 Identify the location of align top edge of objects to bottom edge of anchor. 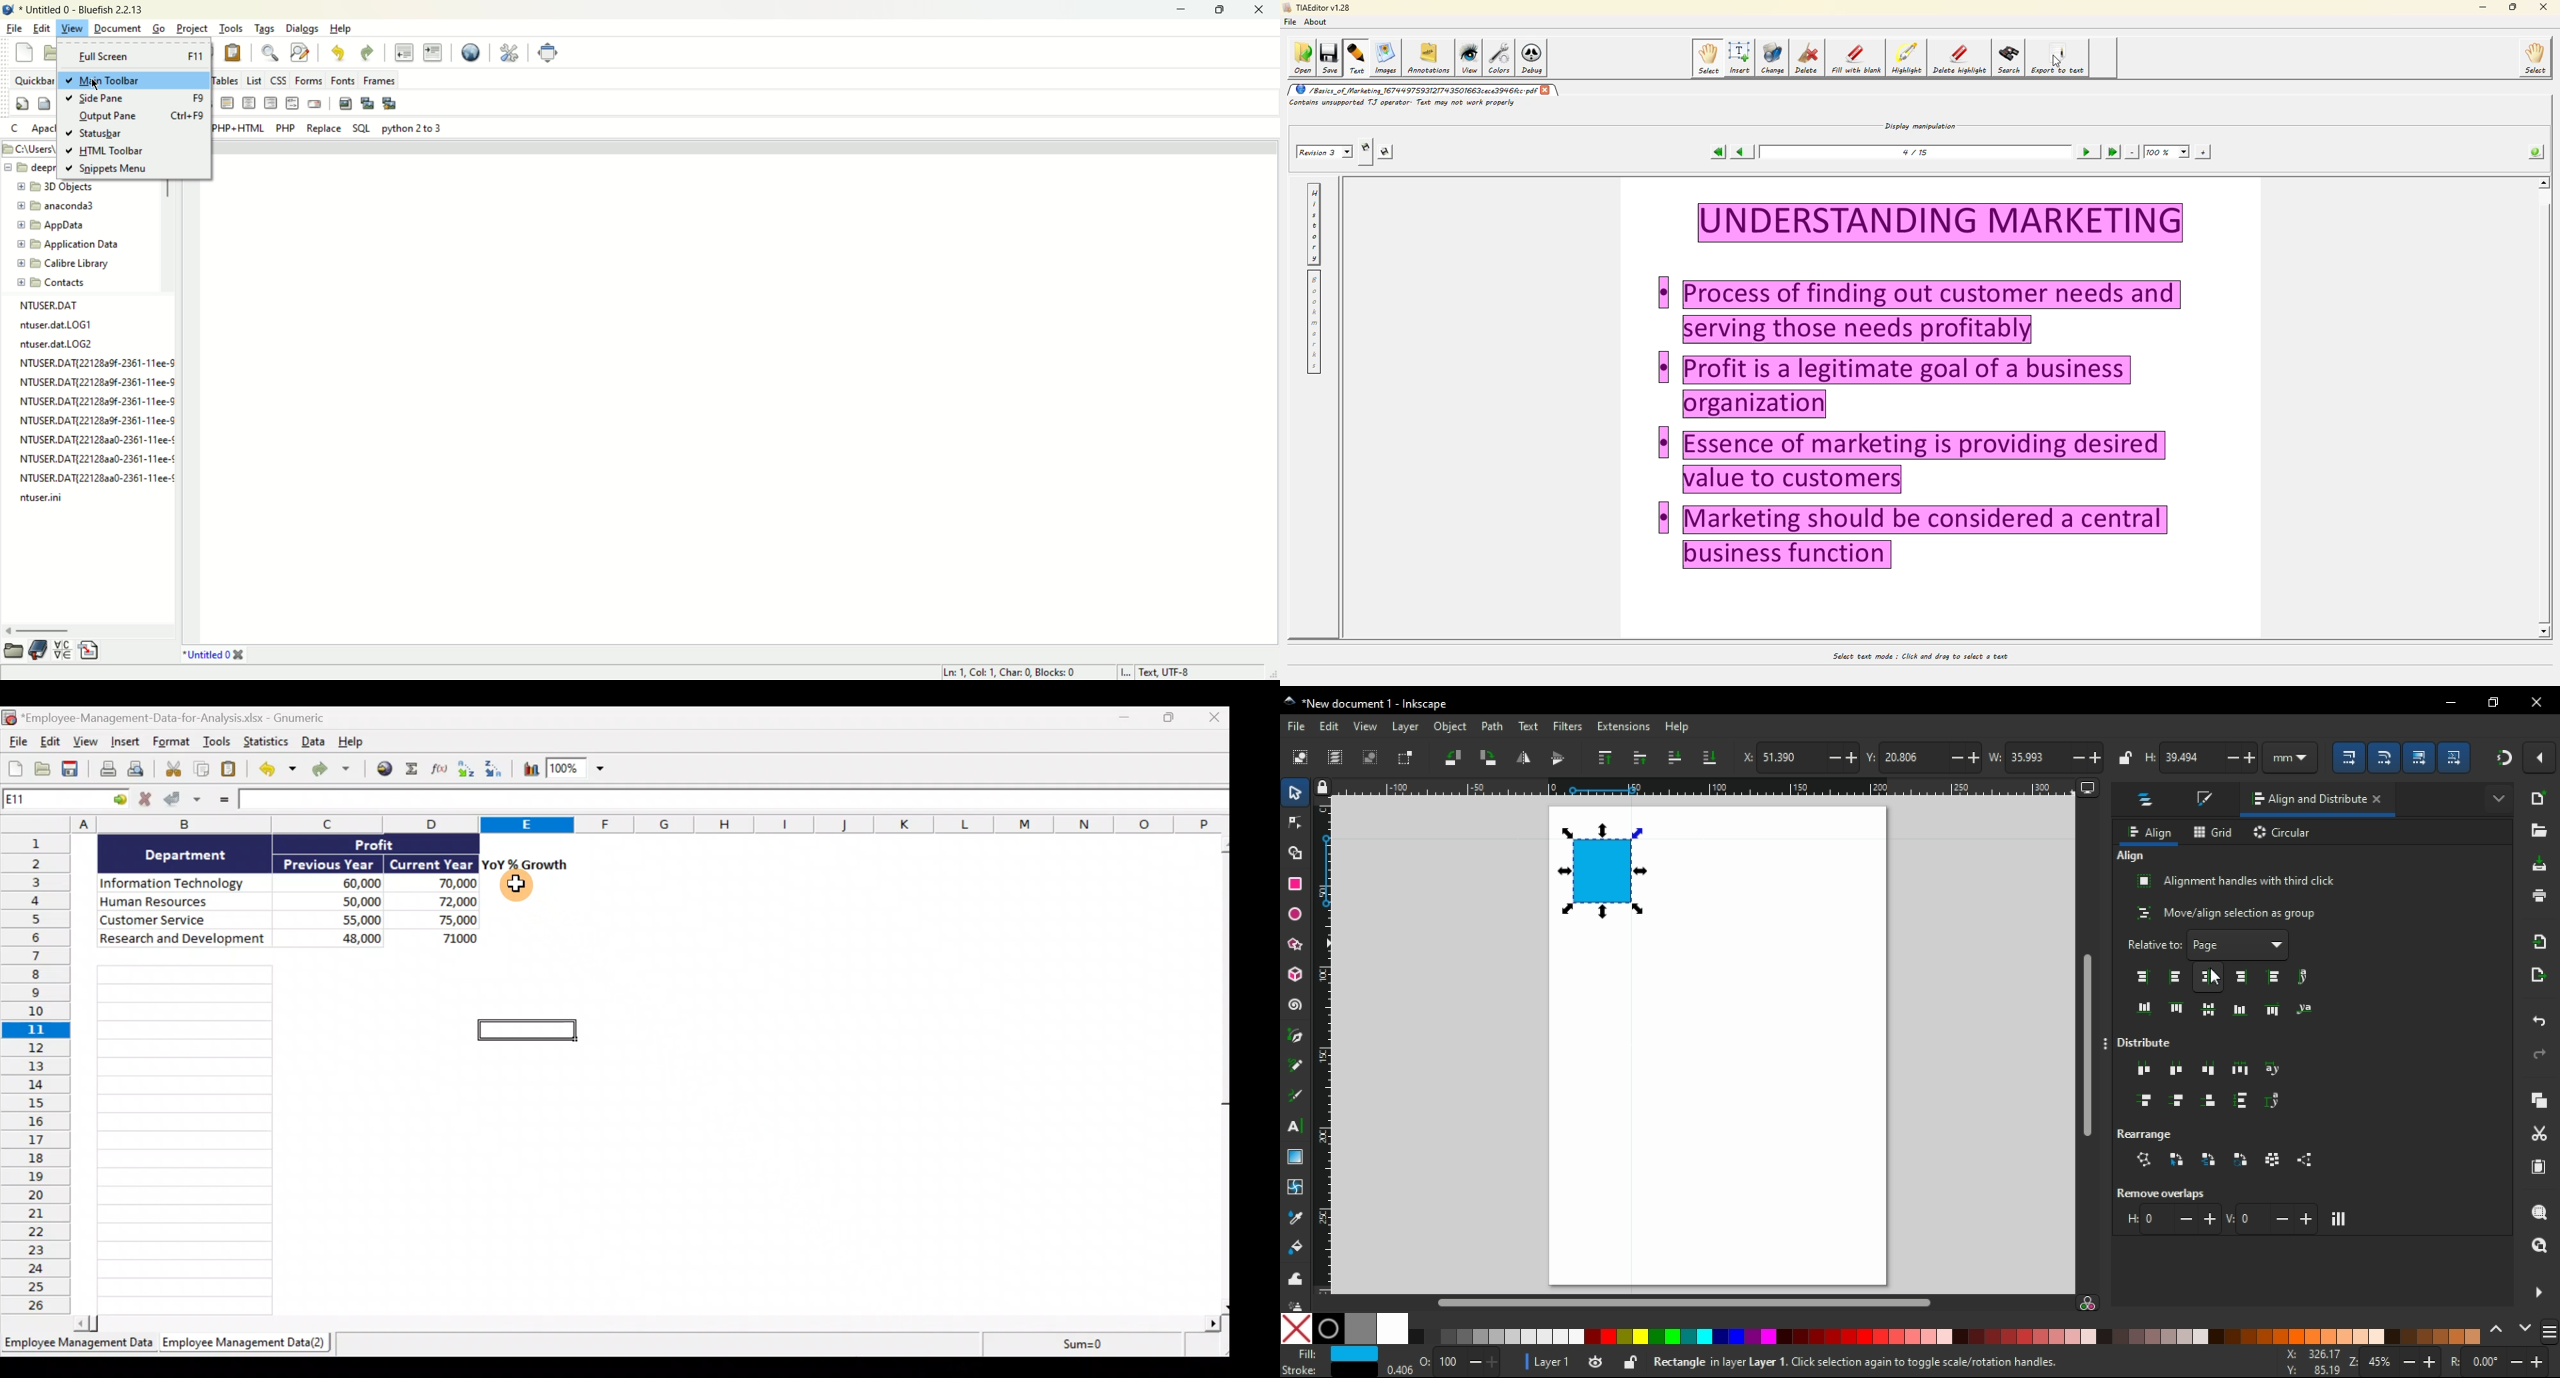
(2274, 1009).